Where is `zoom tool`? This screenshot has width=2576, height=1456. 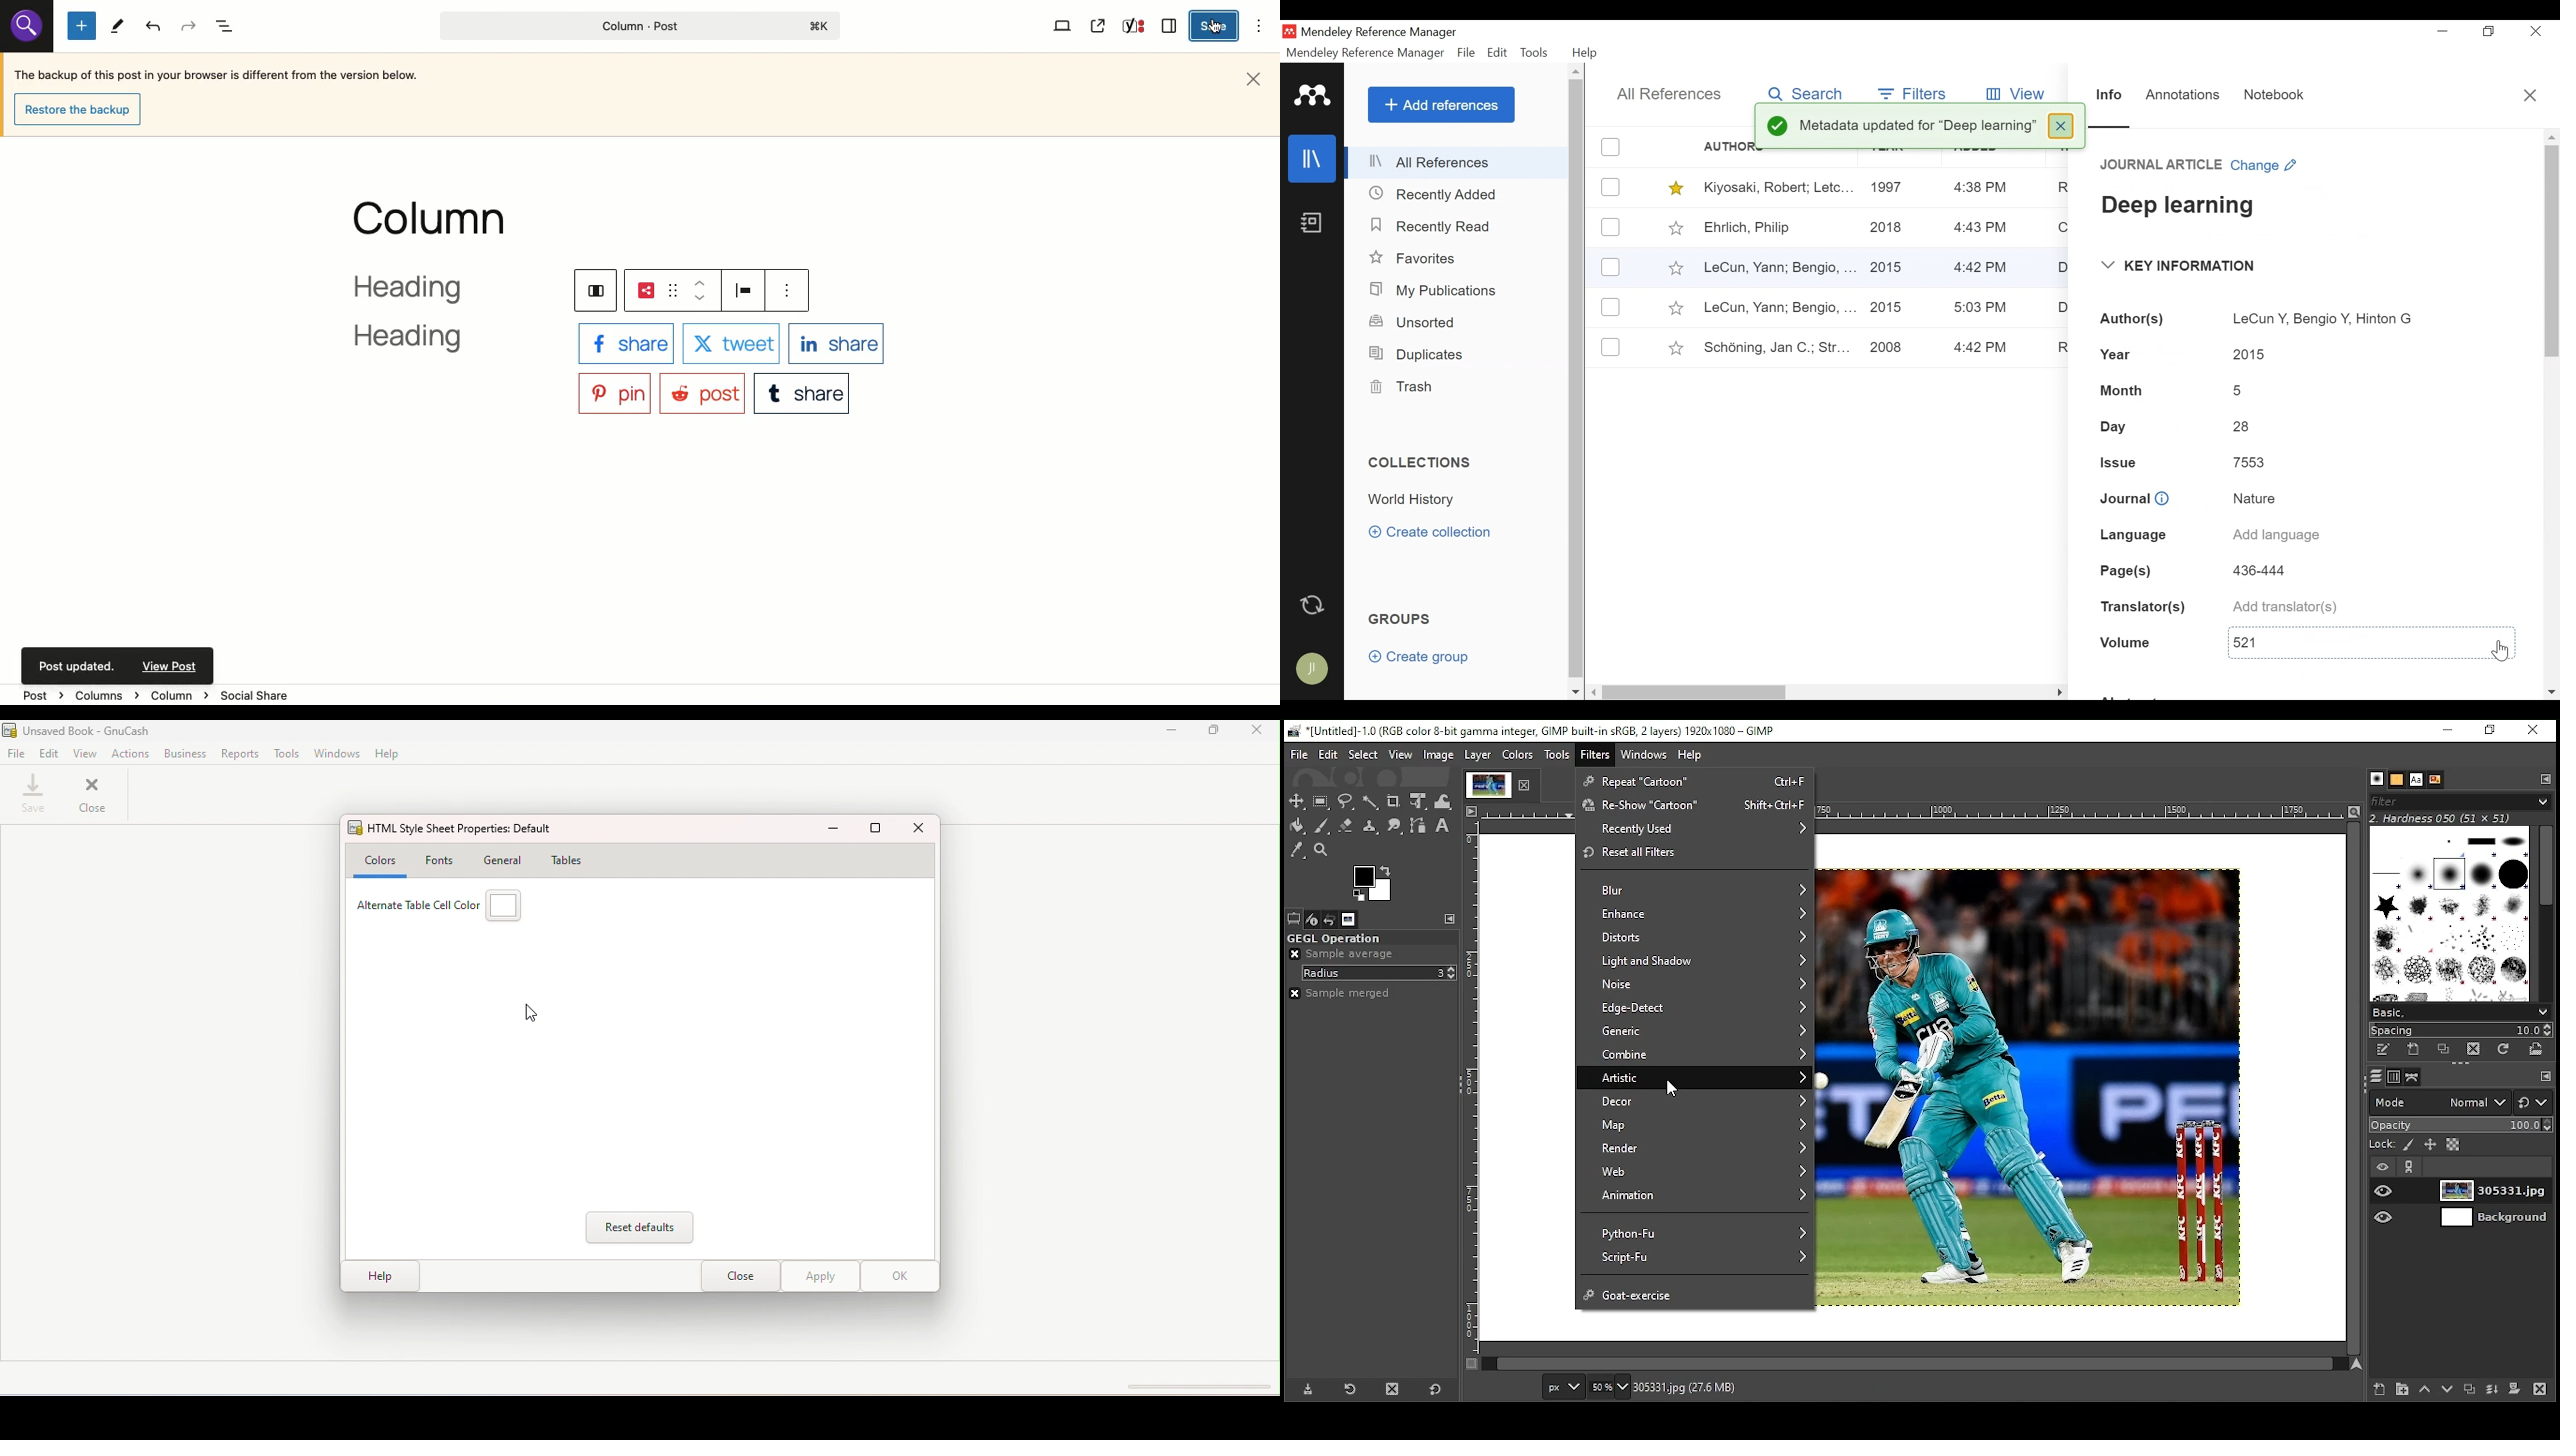
zoom tool is located at coordinates (1322, 850).